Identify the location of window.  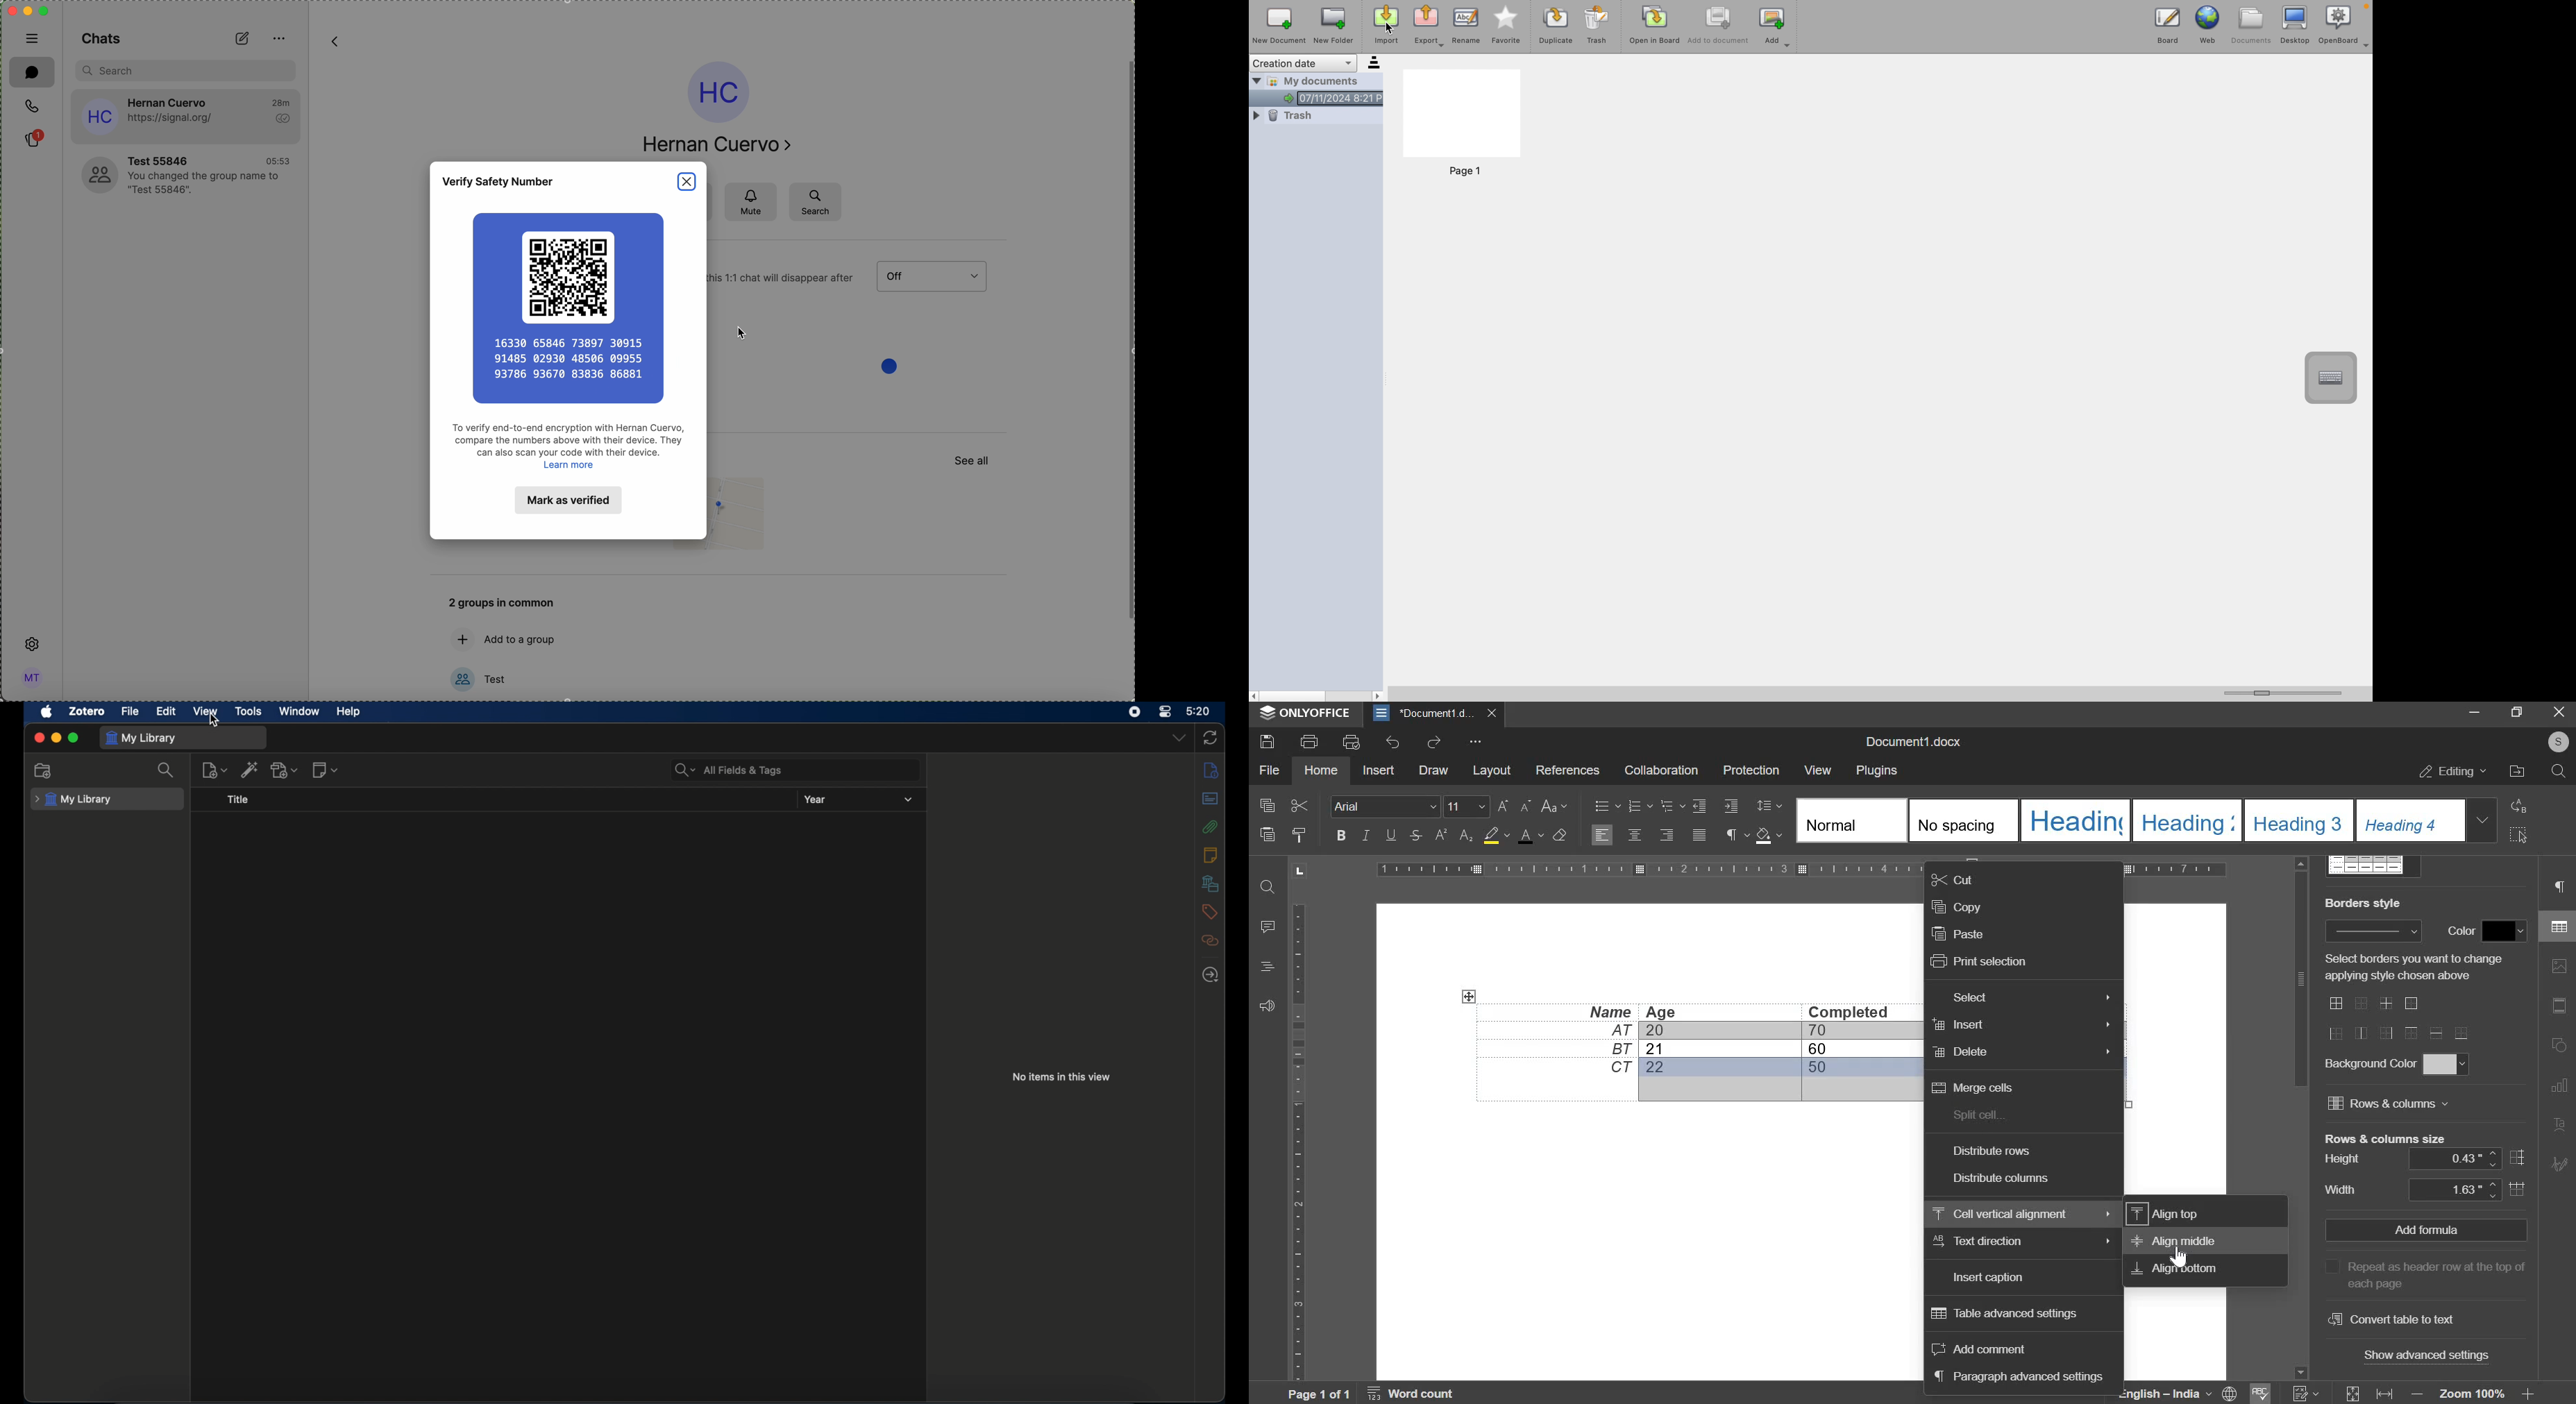
(299, 711).